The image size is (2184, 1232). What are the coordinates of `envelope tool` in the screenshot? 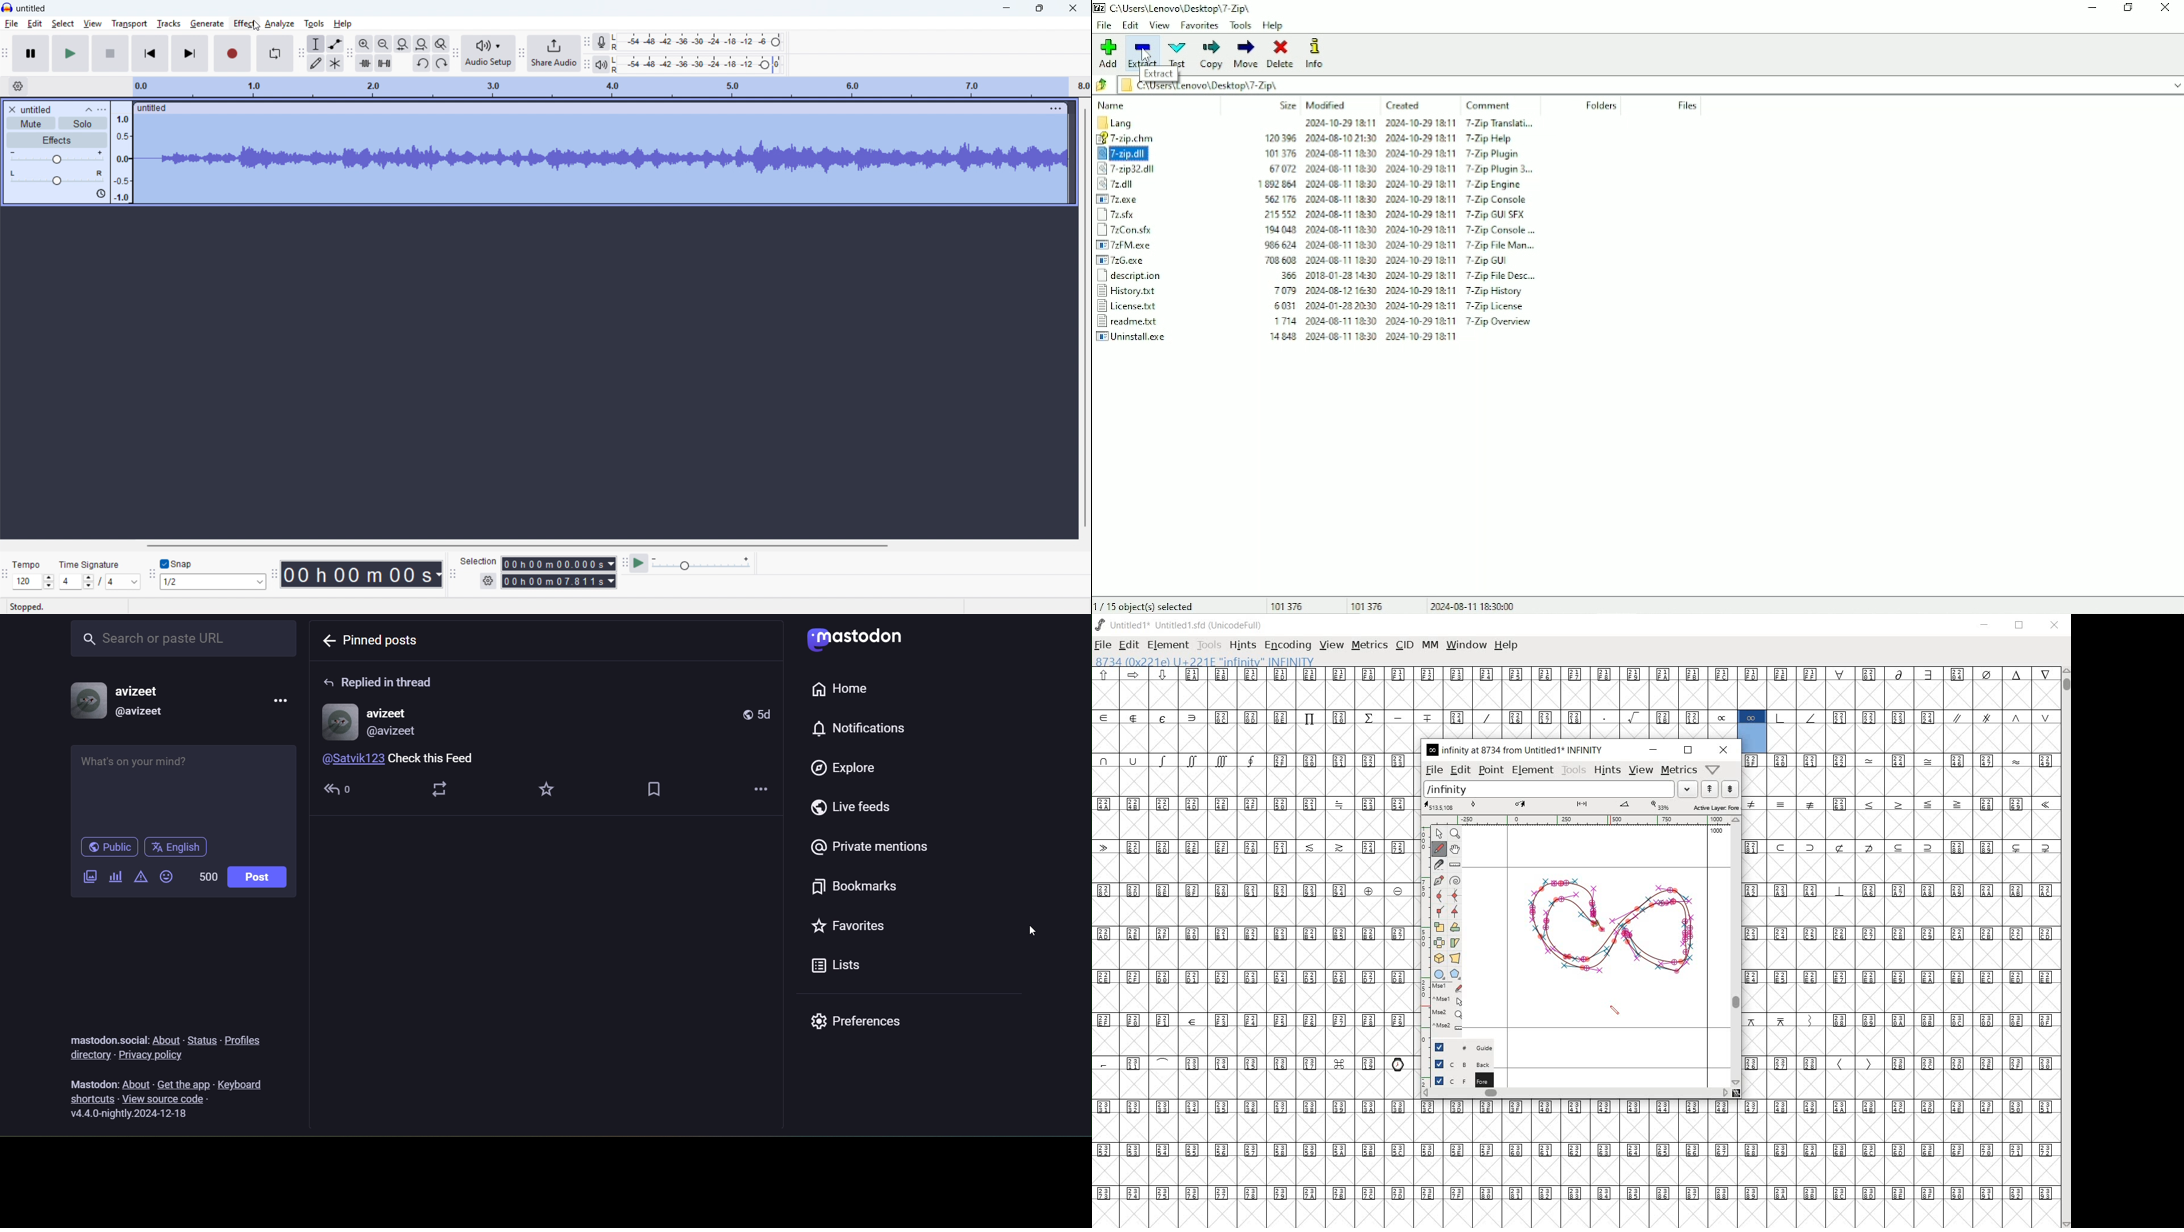 It's located at (335, 44).